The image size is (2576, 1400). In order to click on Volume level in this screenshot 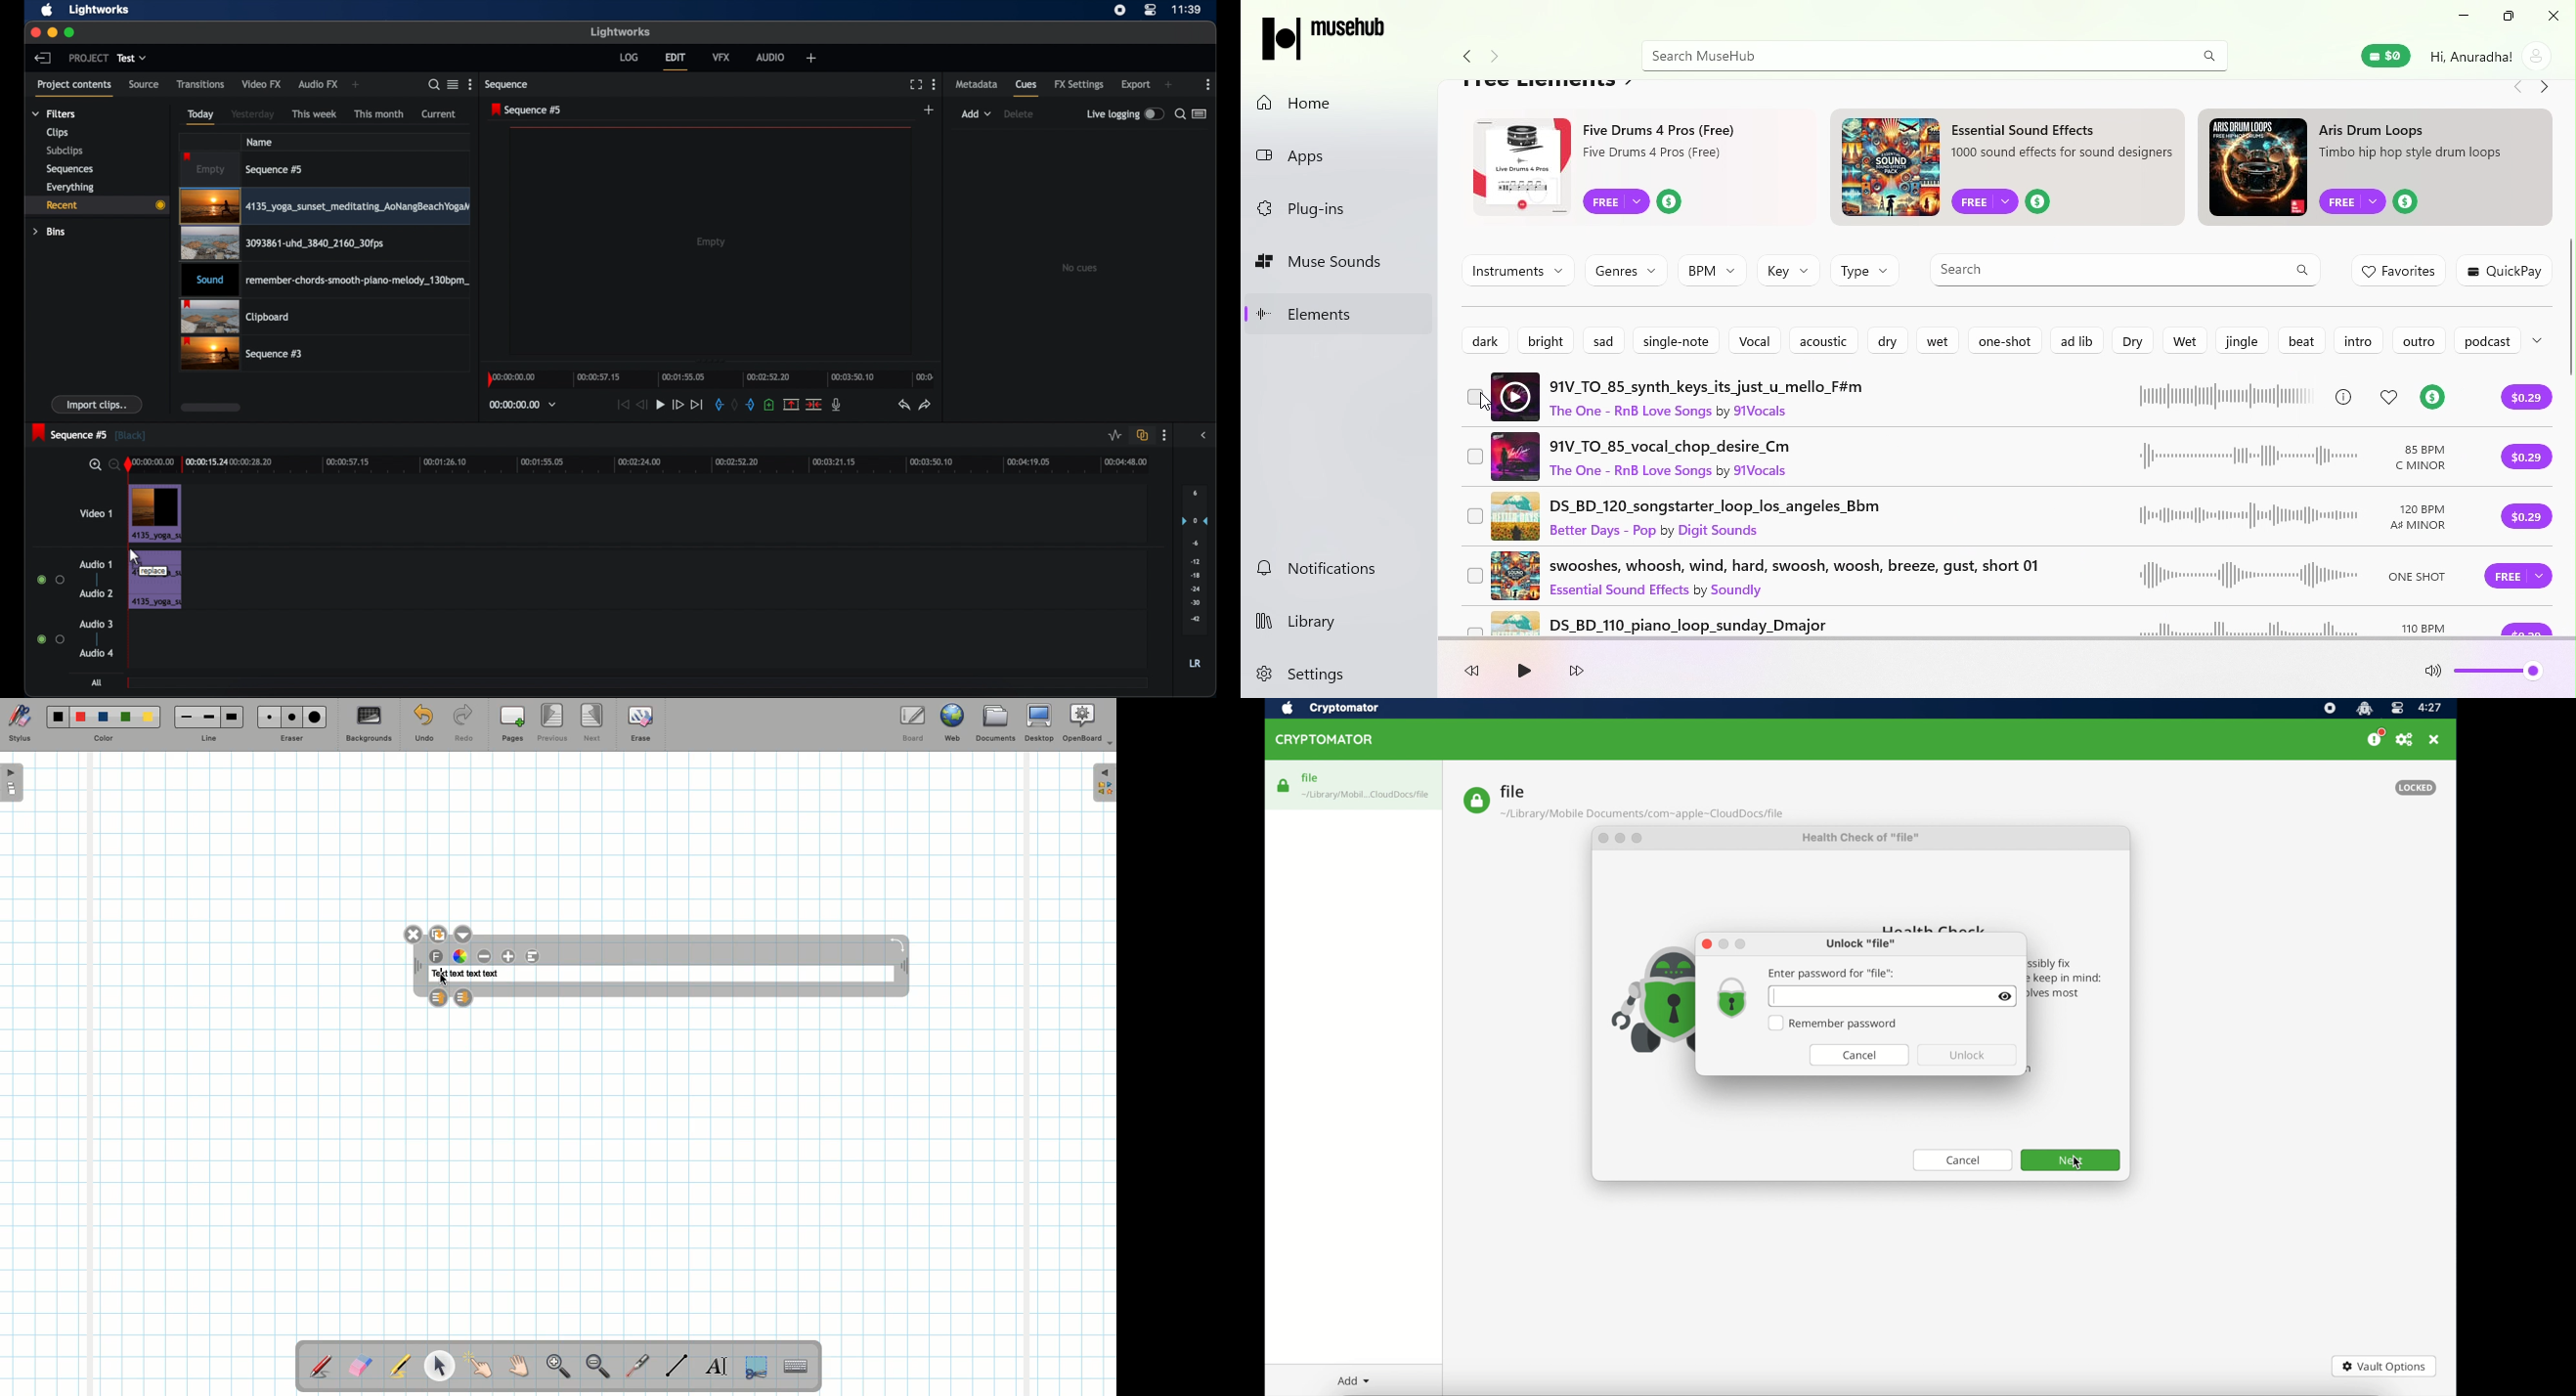, I will do `click(2501, 676)`.